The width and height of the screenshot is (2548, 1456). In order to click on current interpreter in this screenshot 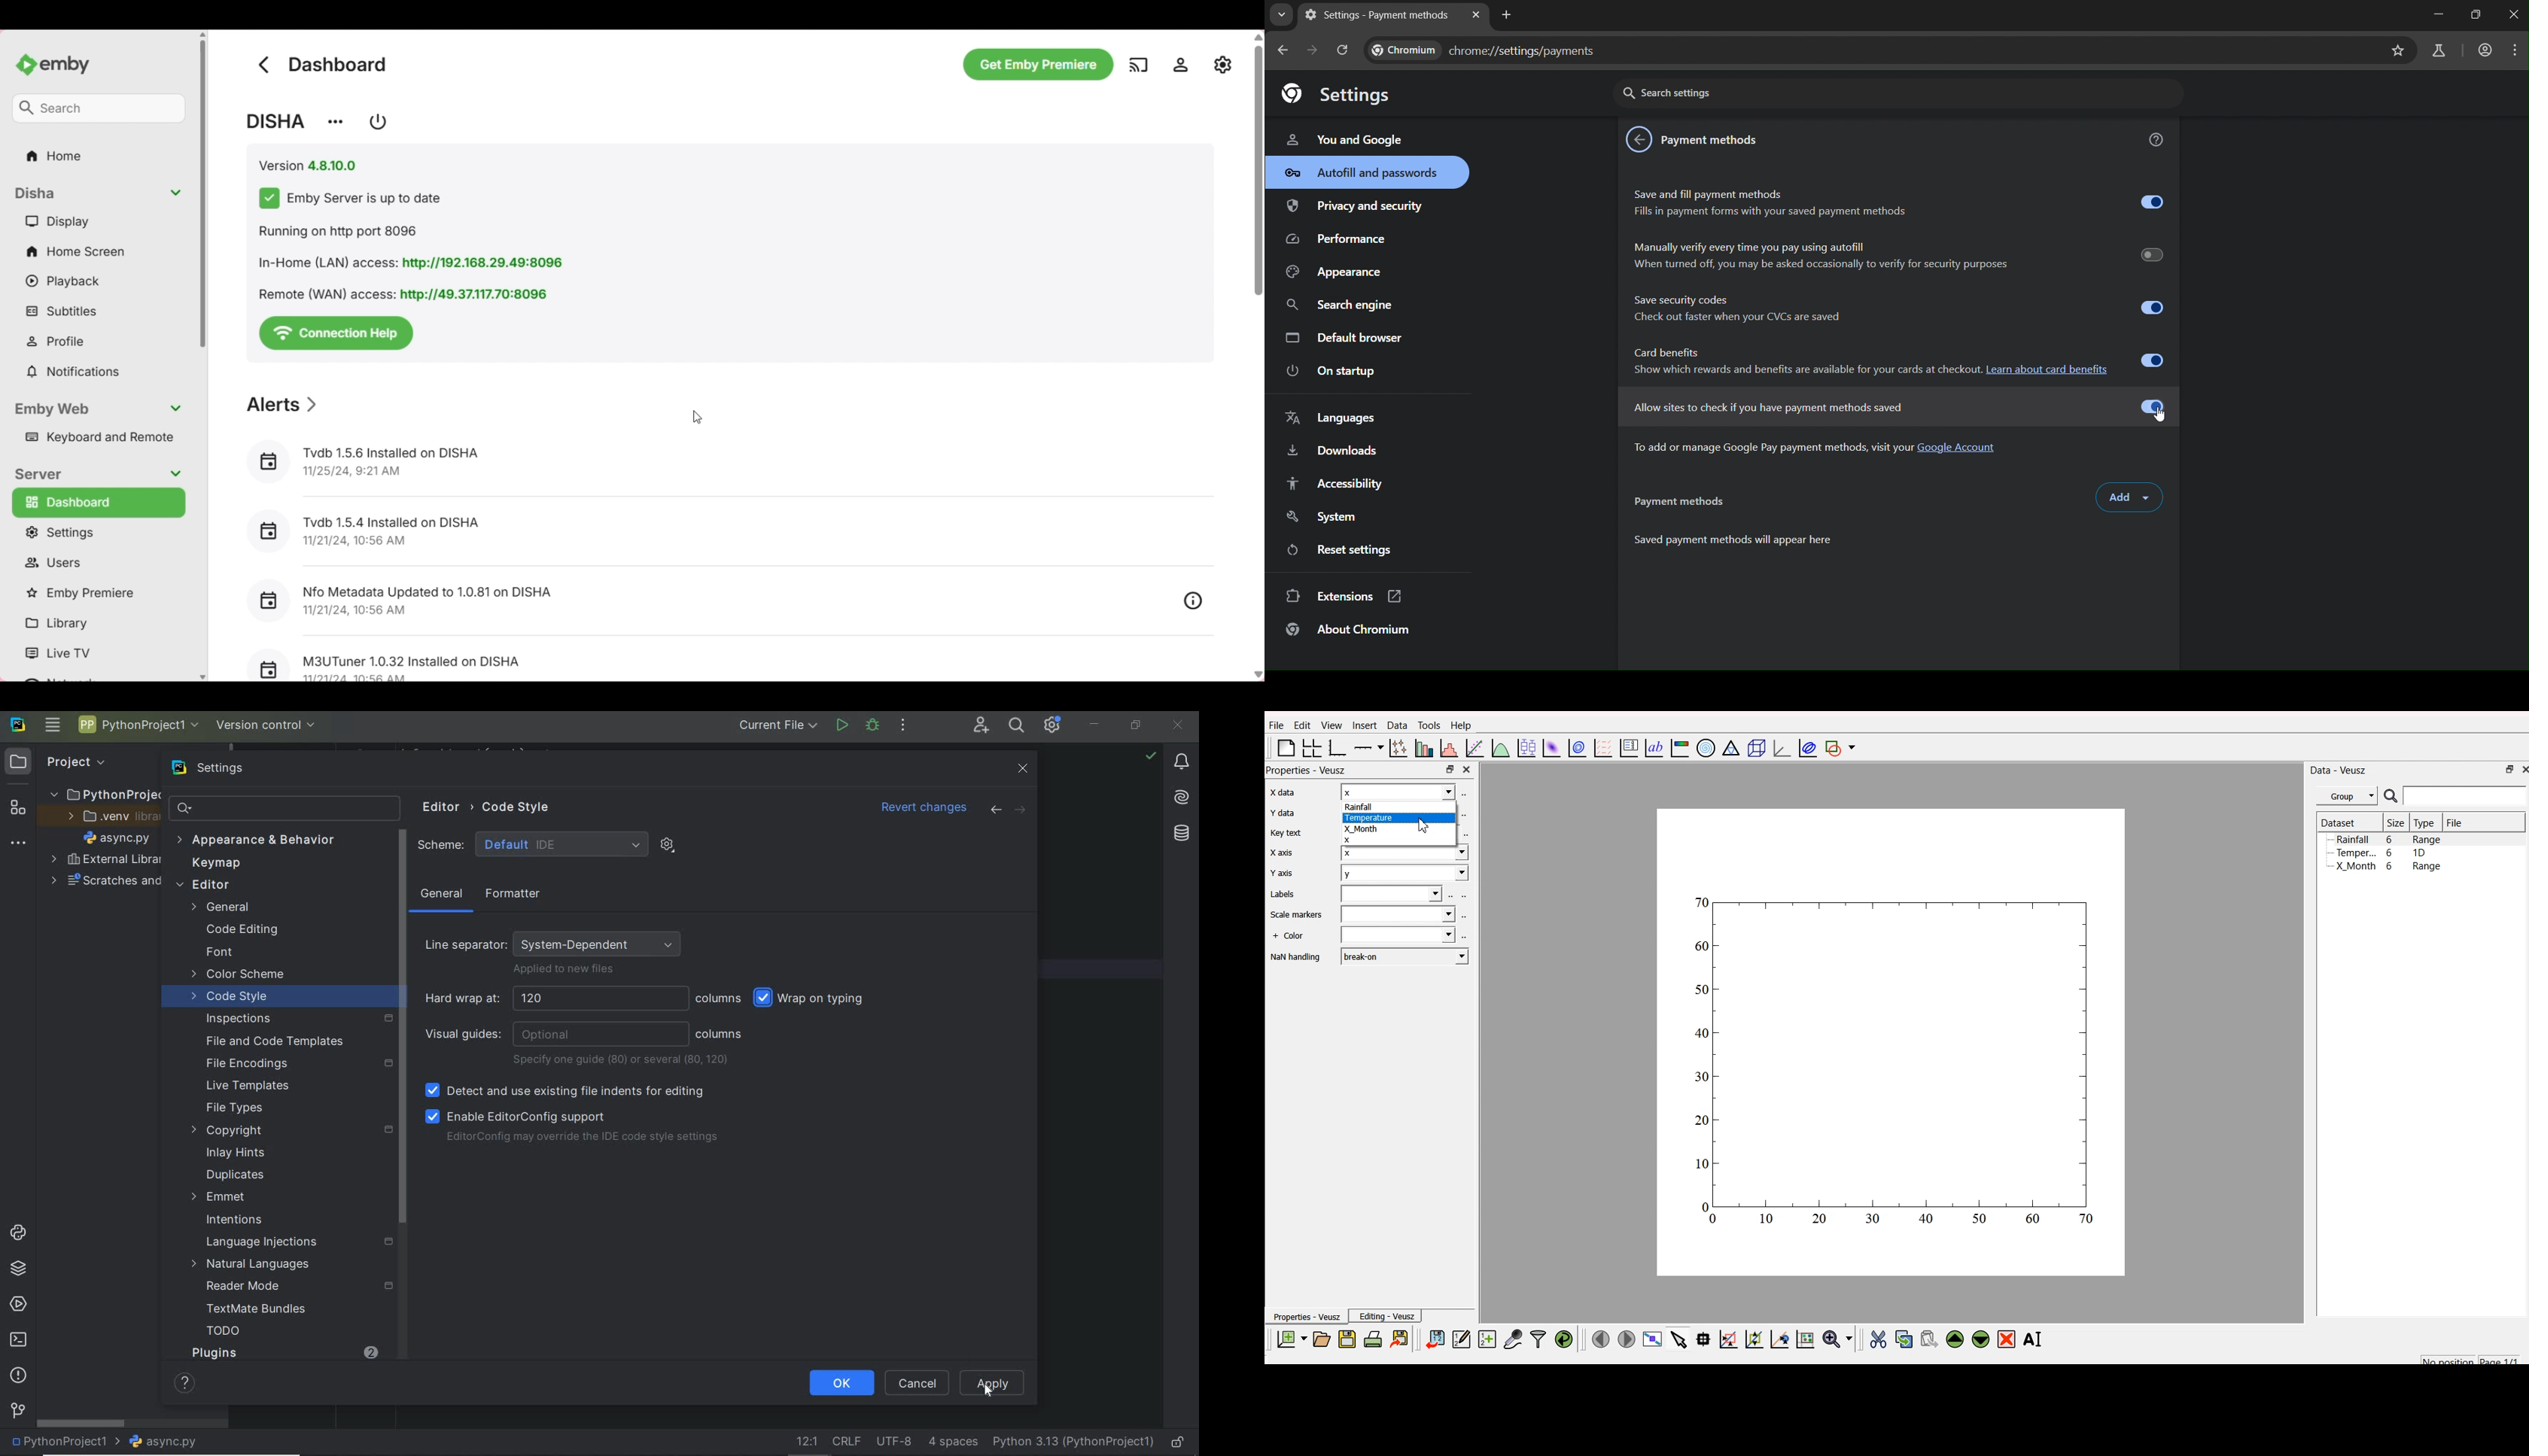, I will do `click(1072, 1440)`.